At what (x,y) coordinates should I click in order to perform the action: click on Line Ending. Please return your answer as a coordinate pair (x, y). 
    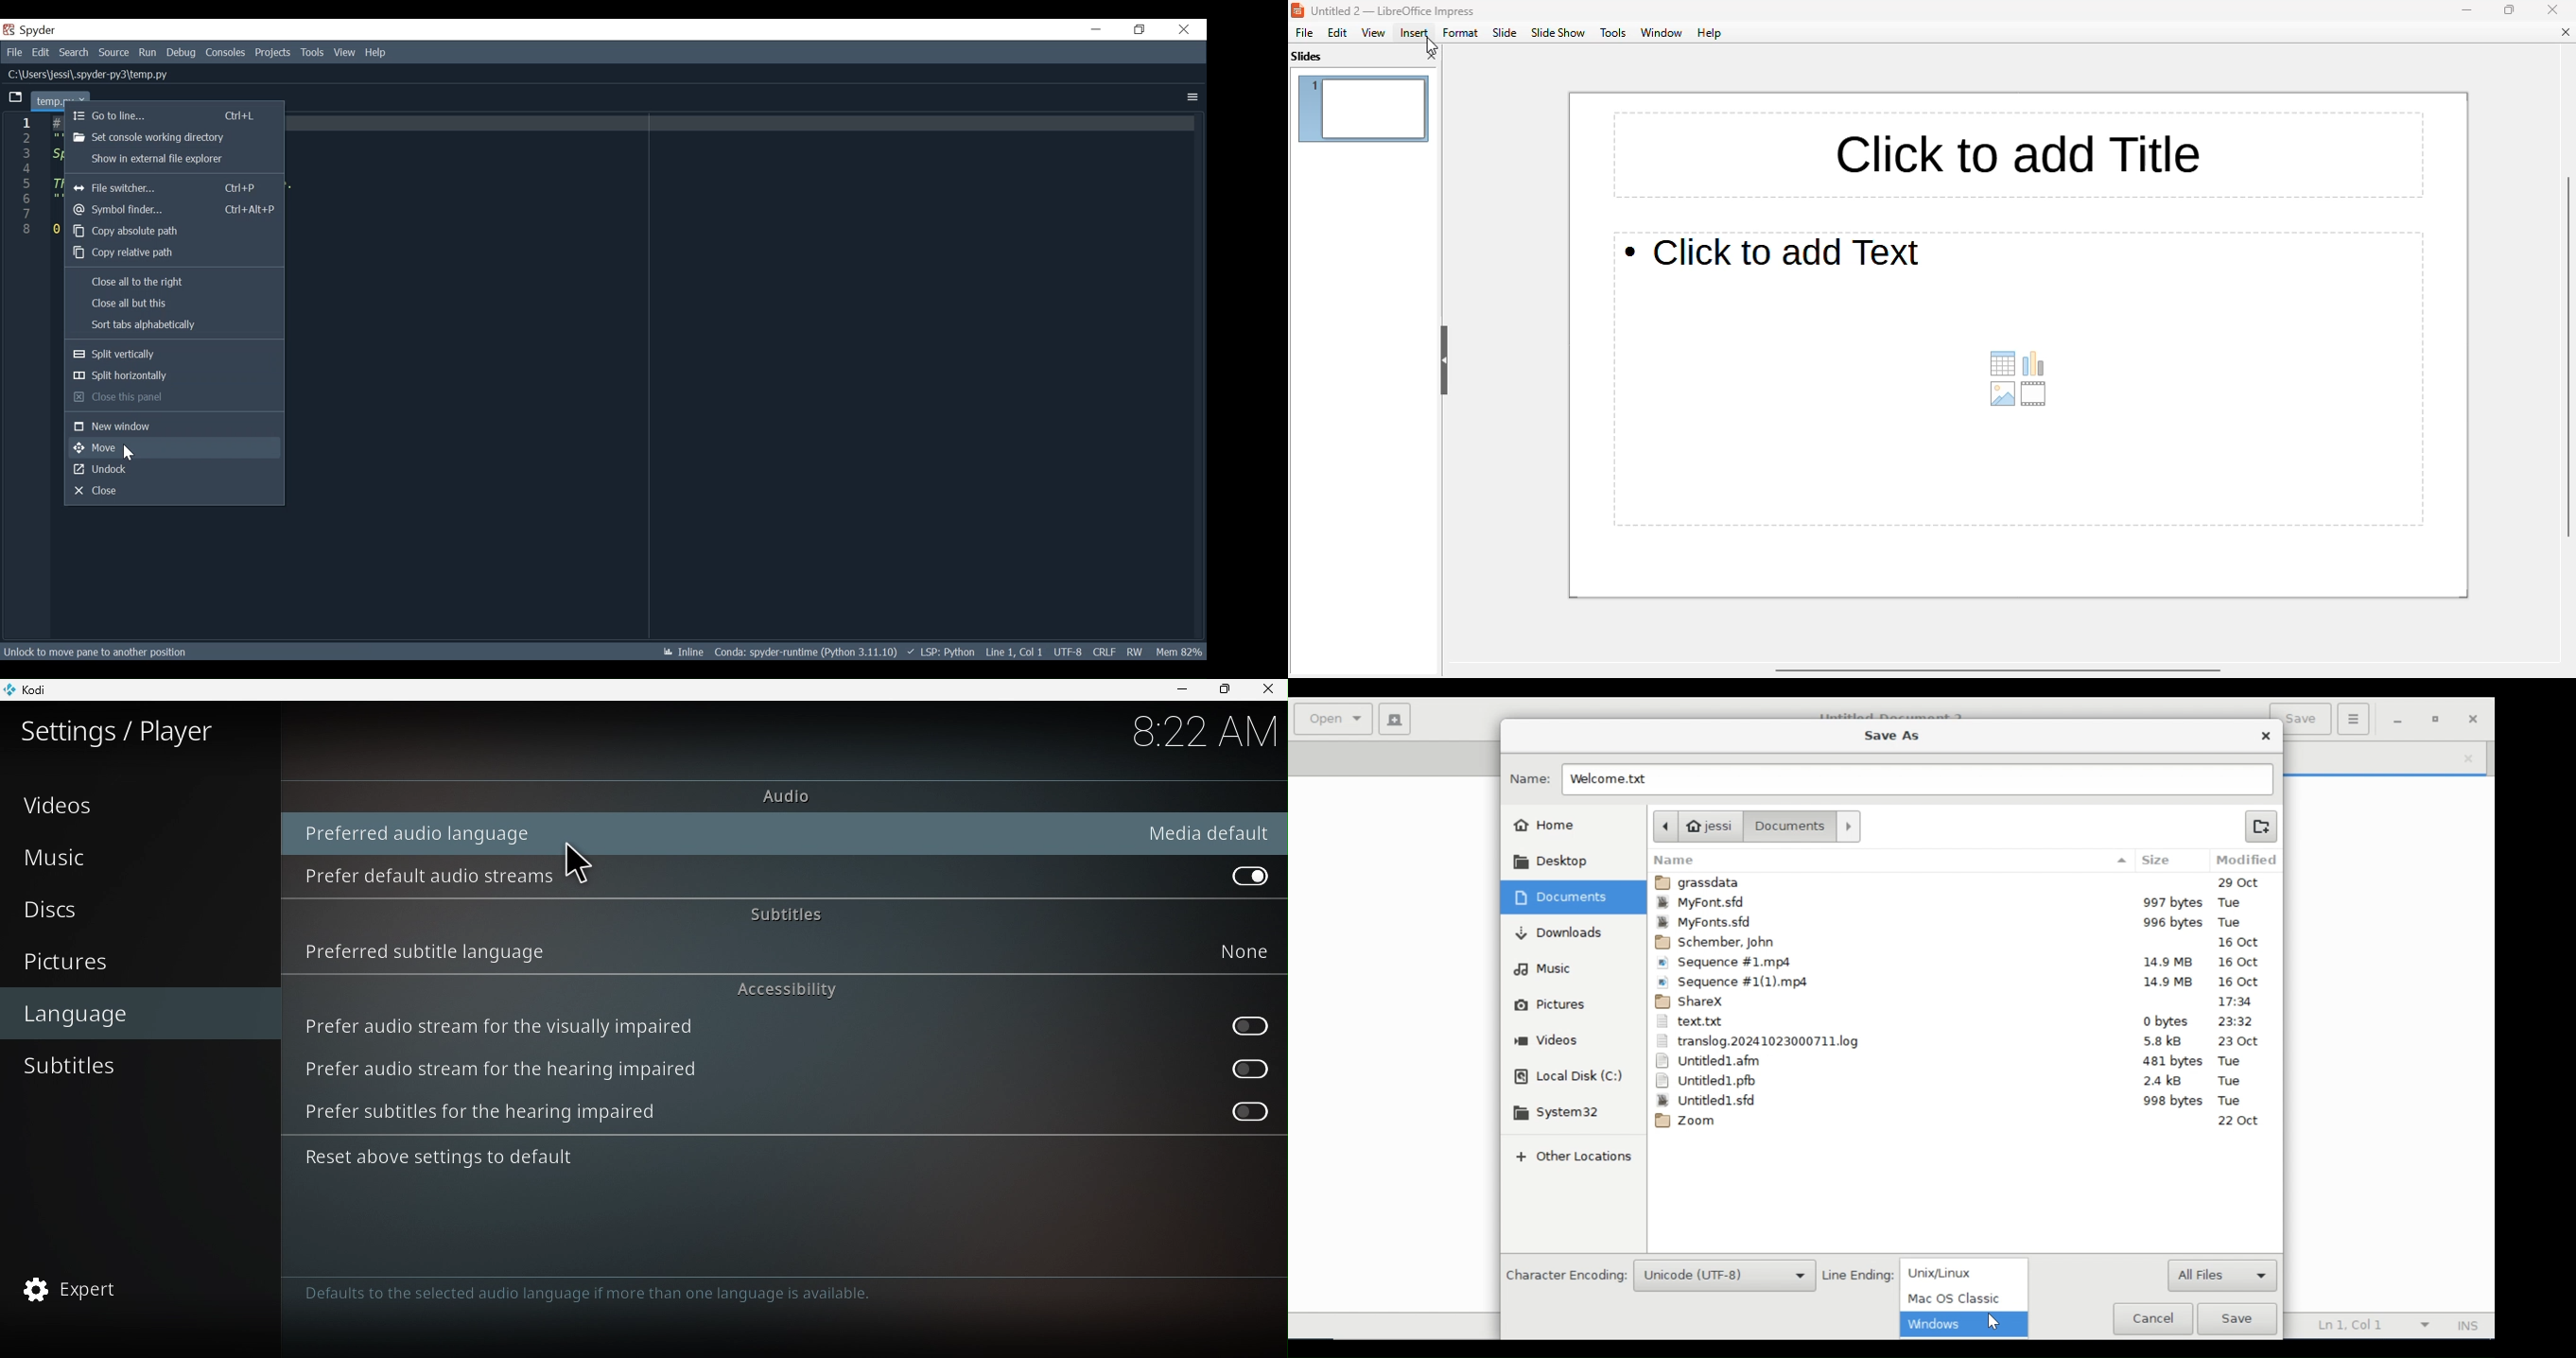
    Looking at the image, I should click on (1857, 1274).